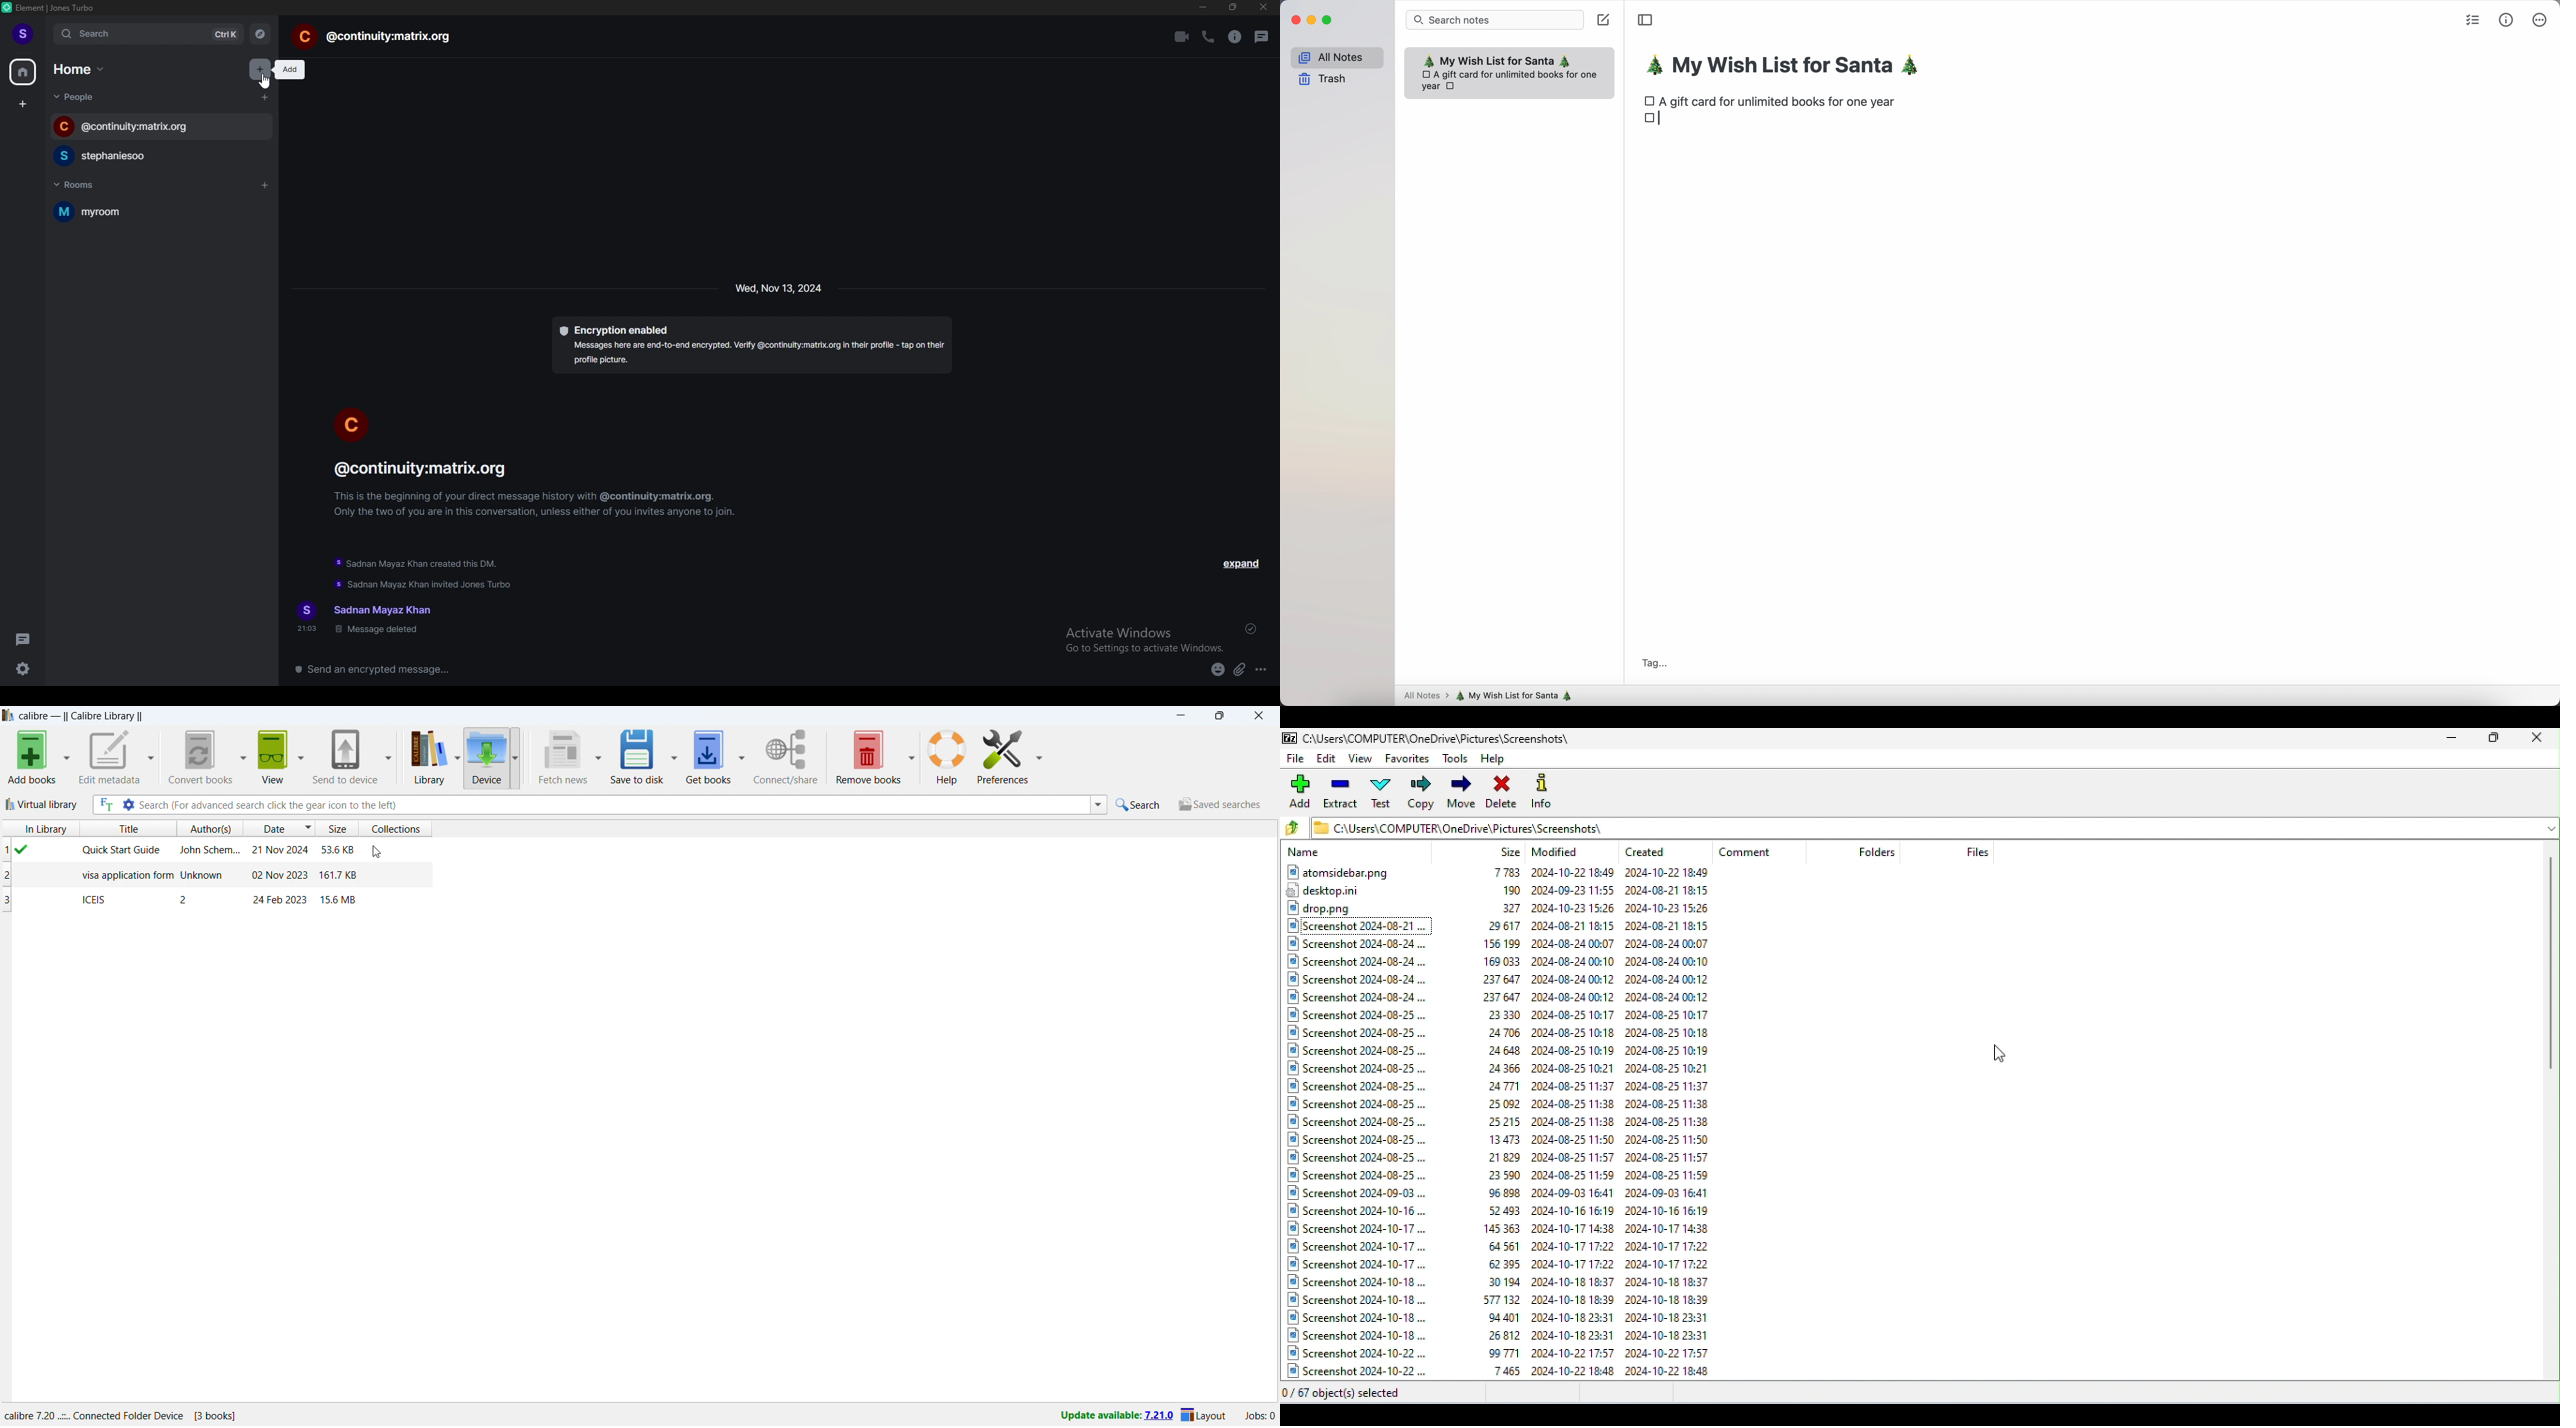 The width and height of the screenshot is (2576, 1428). What do you see at coordinates (1788, 67) in the screenshot?
I see `my wish list for Santa` at bounding box center [1788, 67].